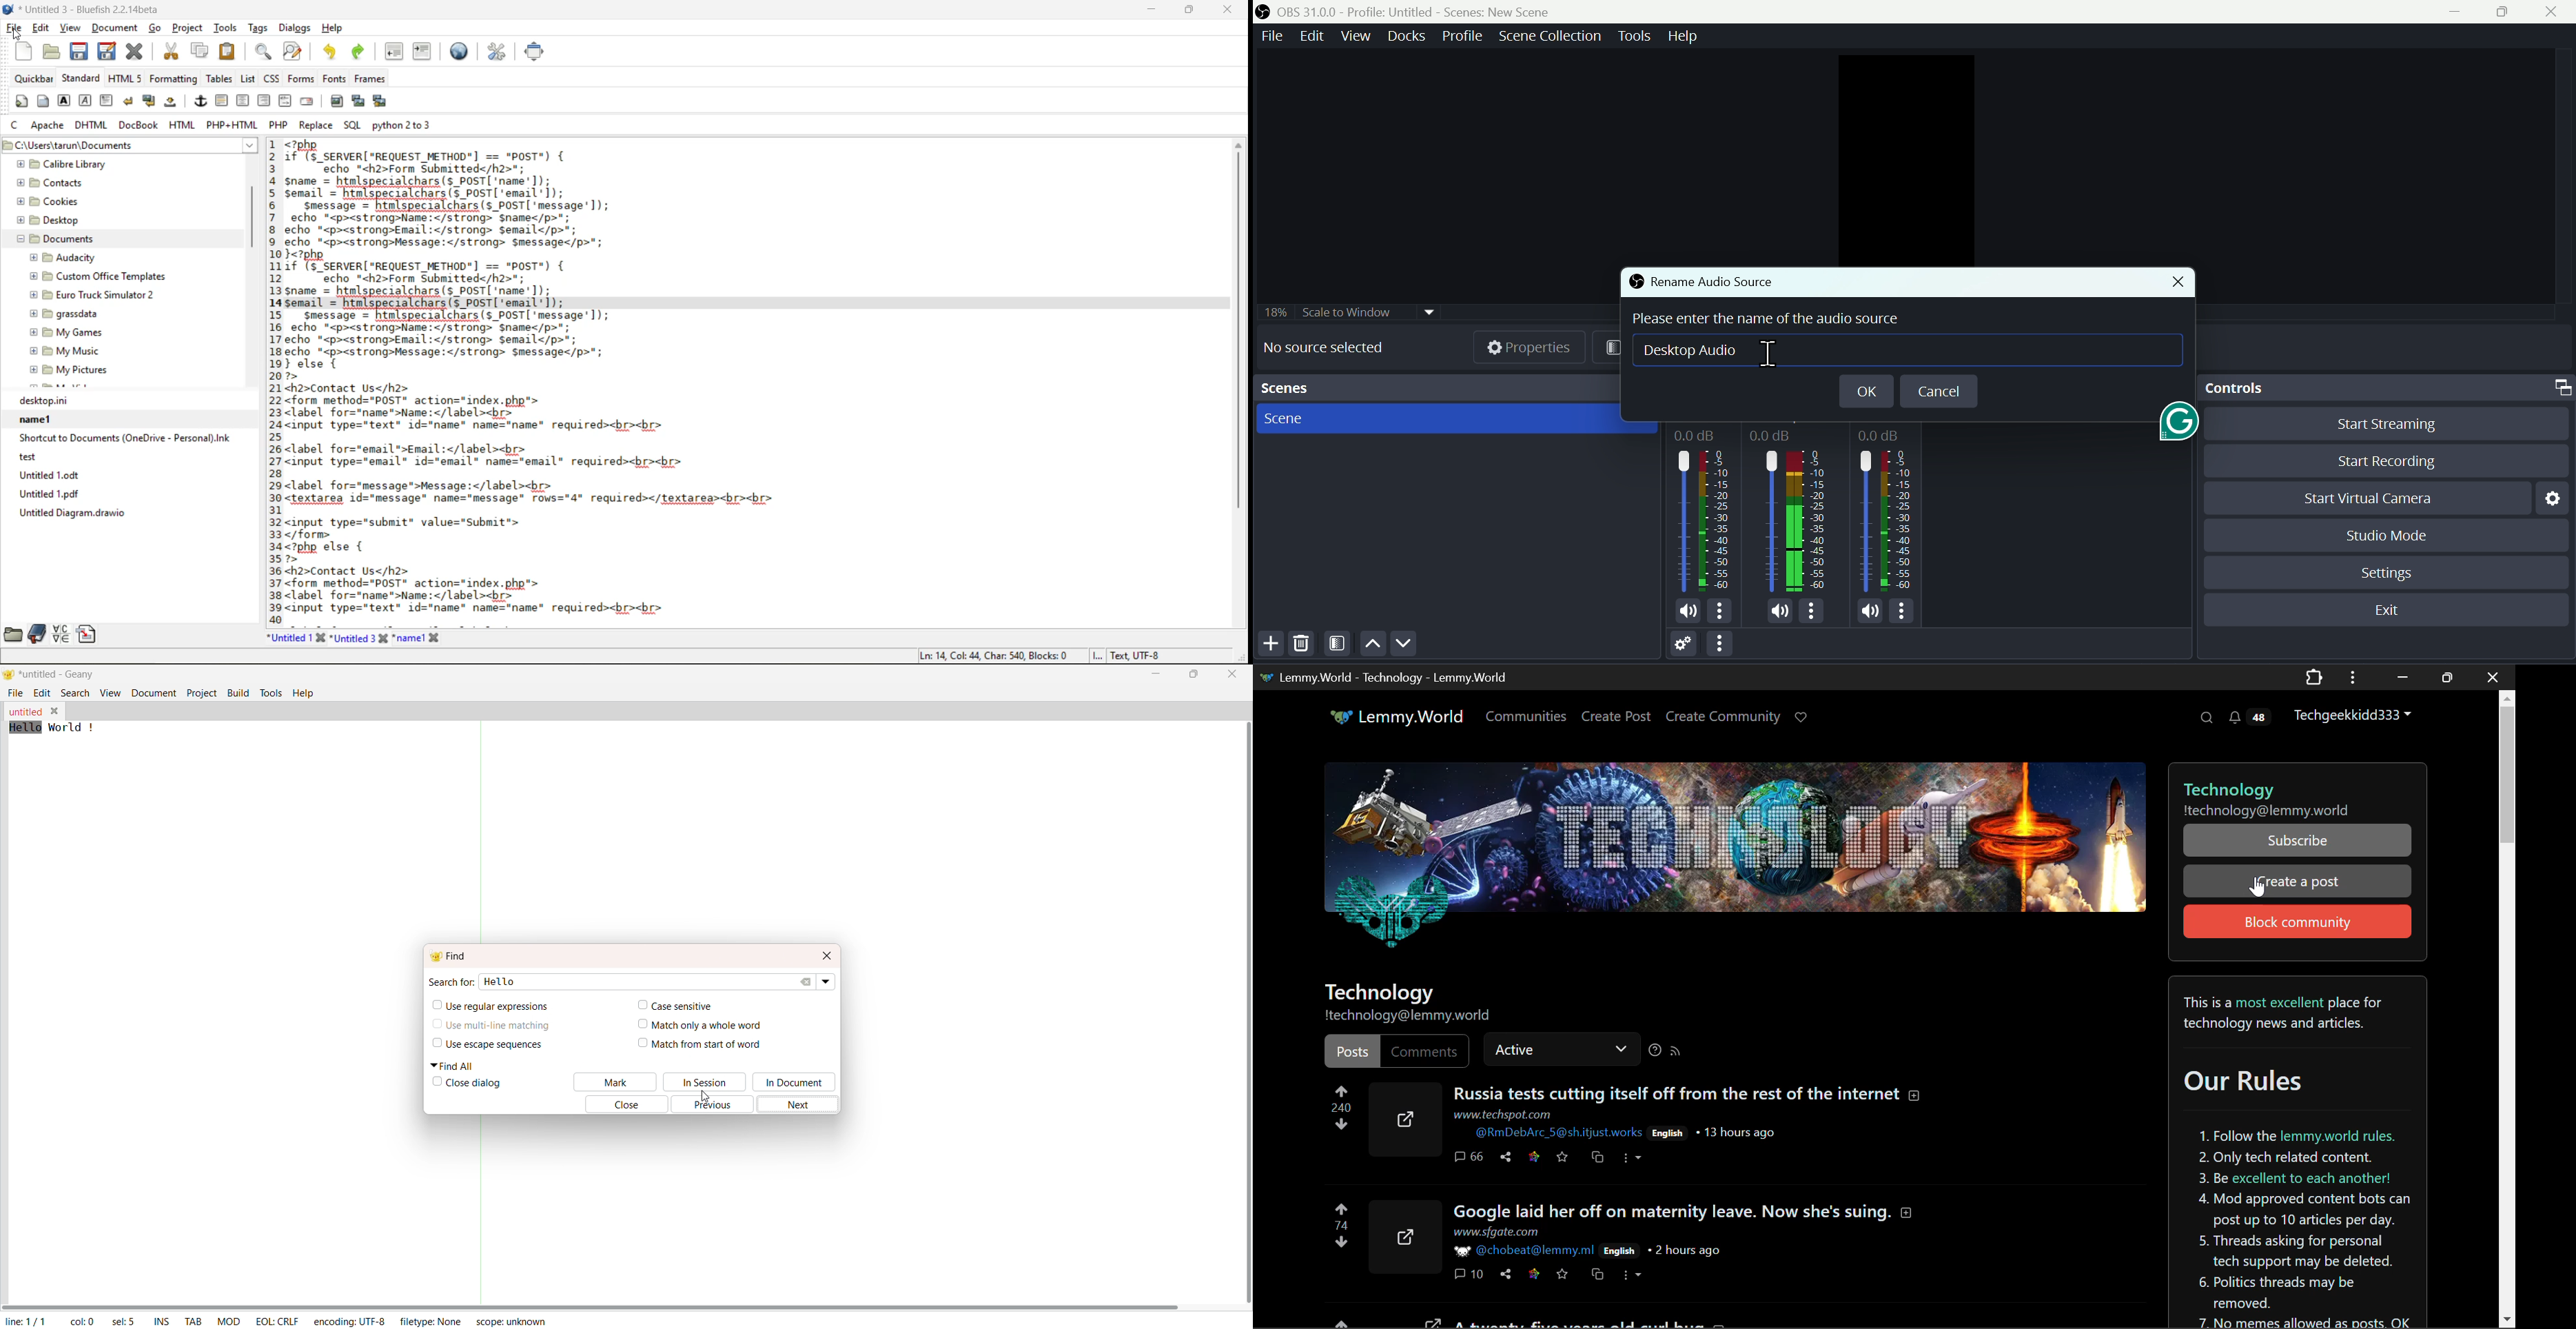  What do you see at coordinates (2378, 461) in the screenshot?
I see `Start recording` at bounding box center [2378, 461].